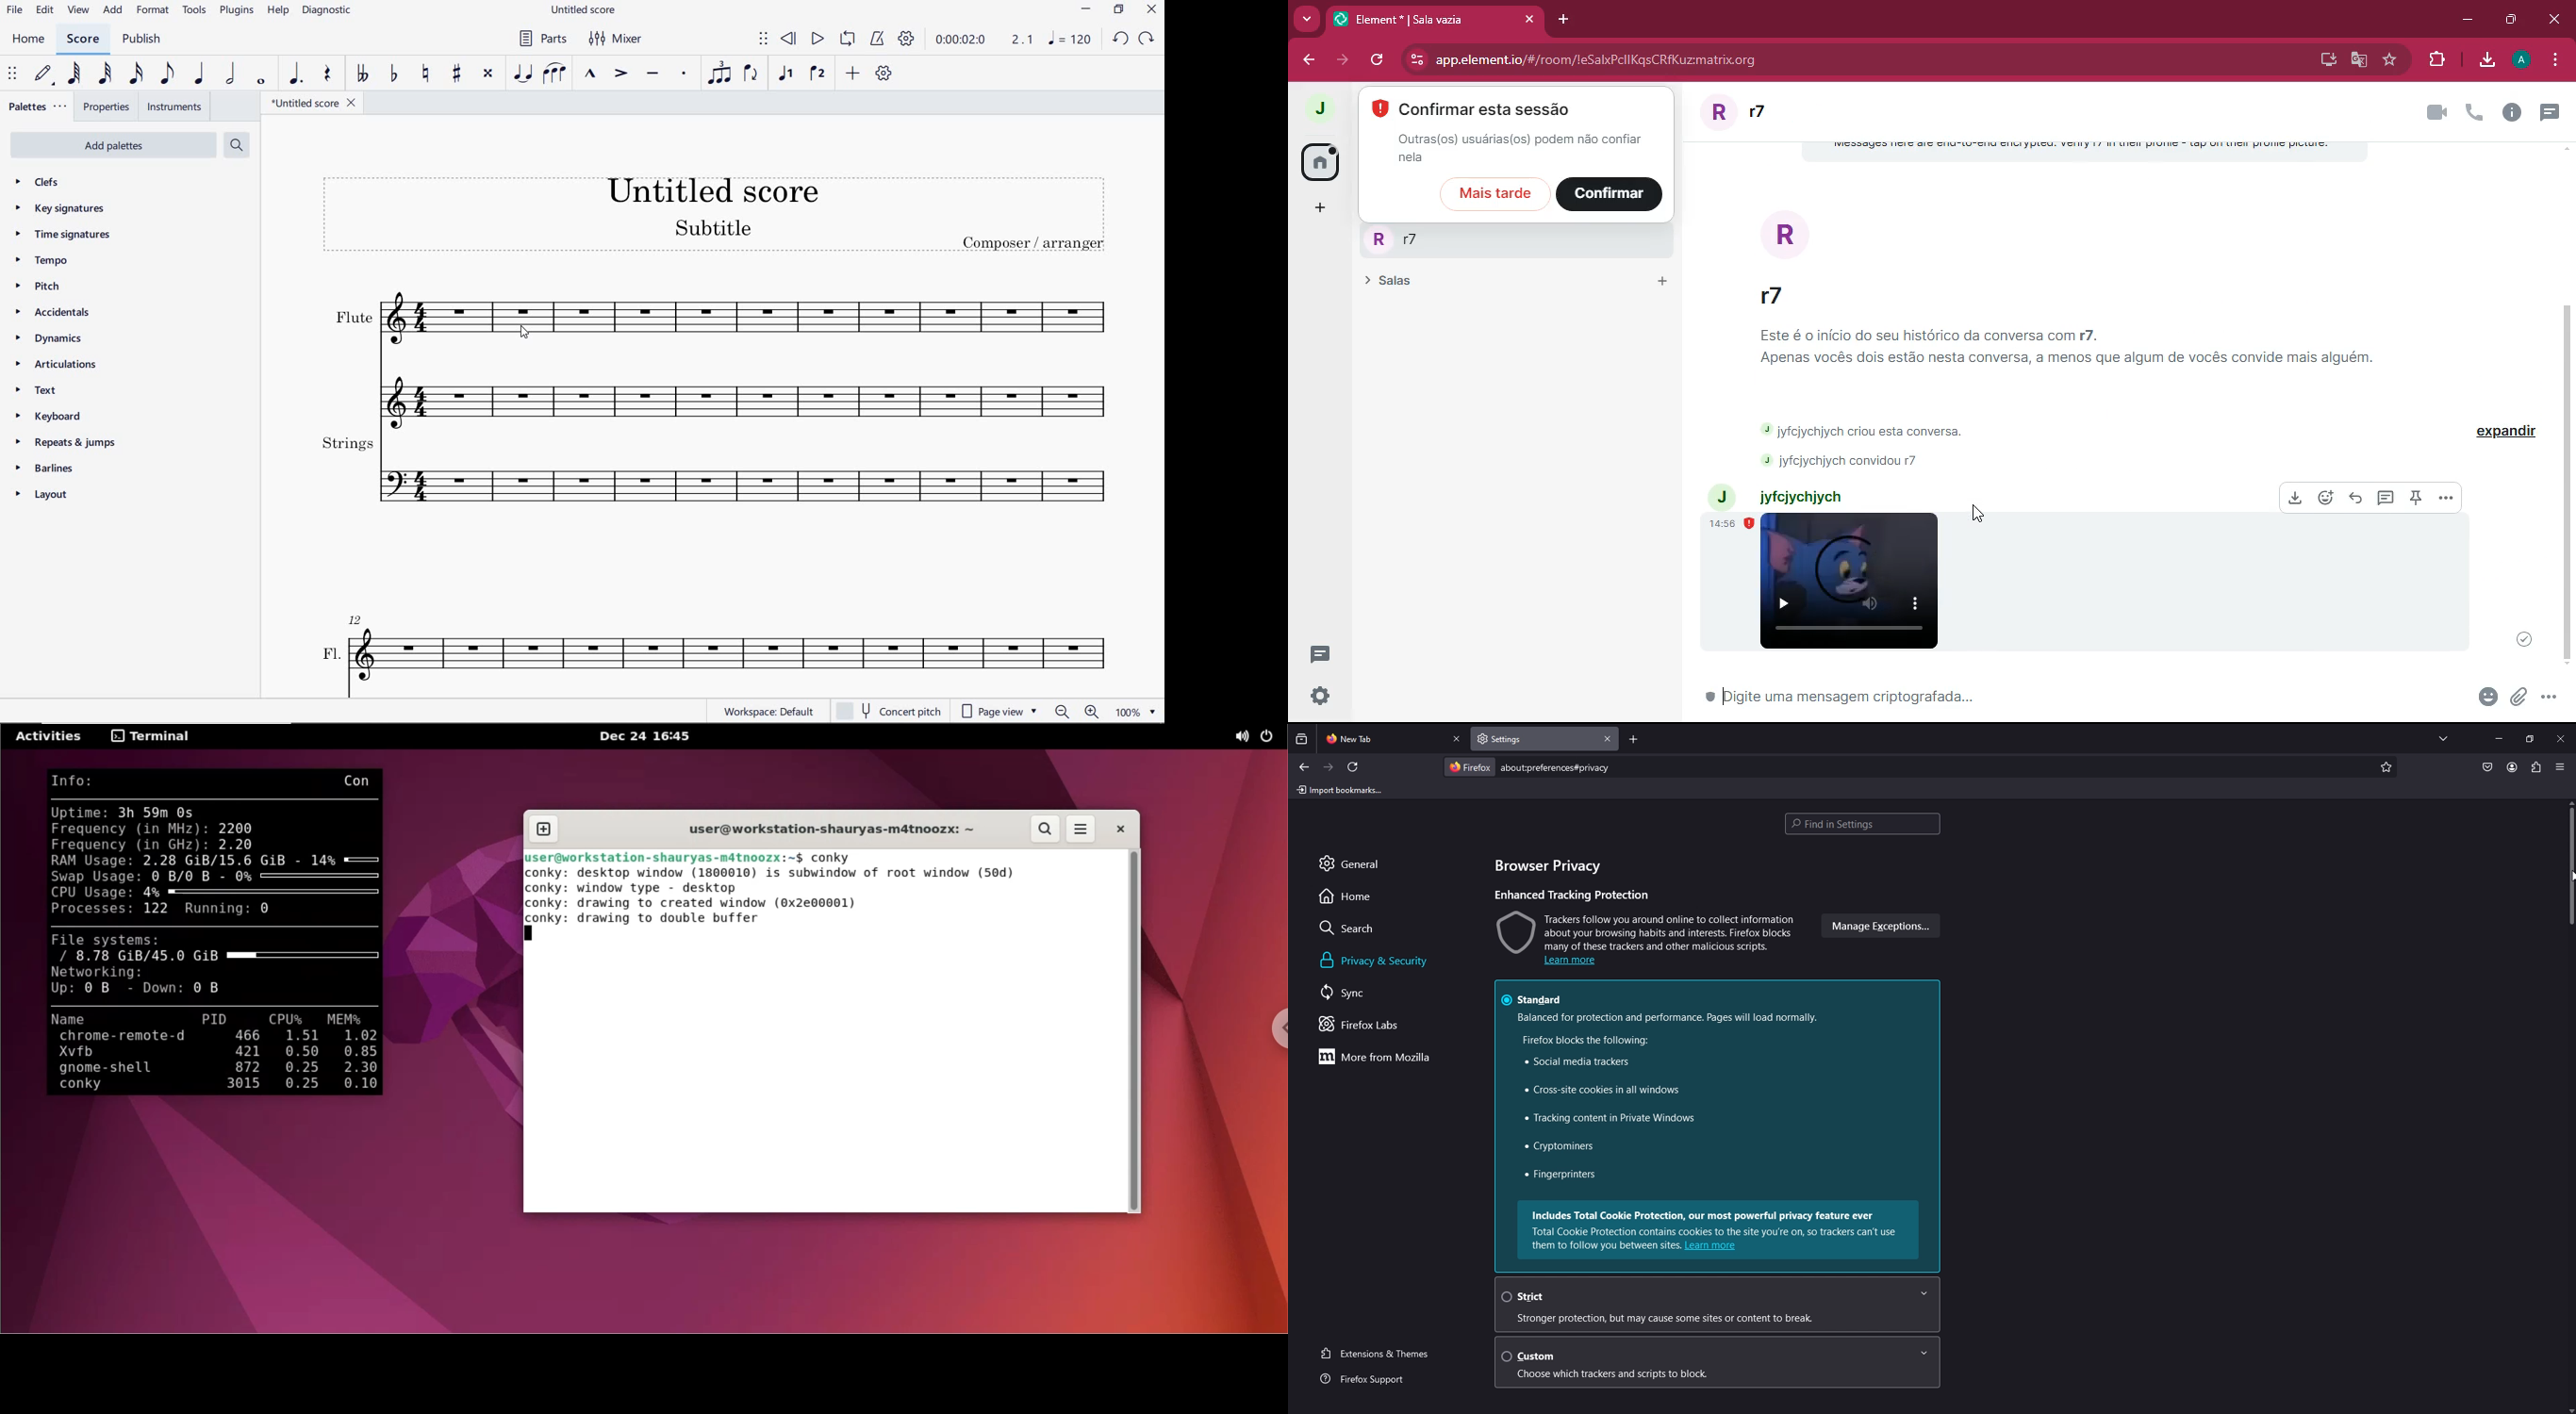  What do you see at coordinates (786, 74) in the screenshot?
I see `VOICE 1` at bounding box center [786, 74].